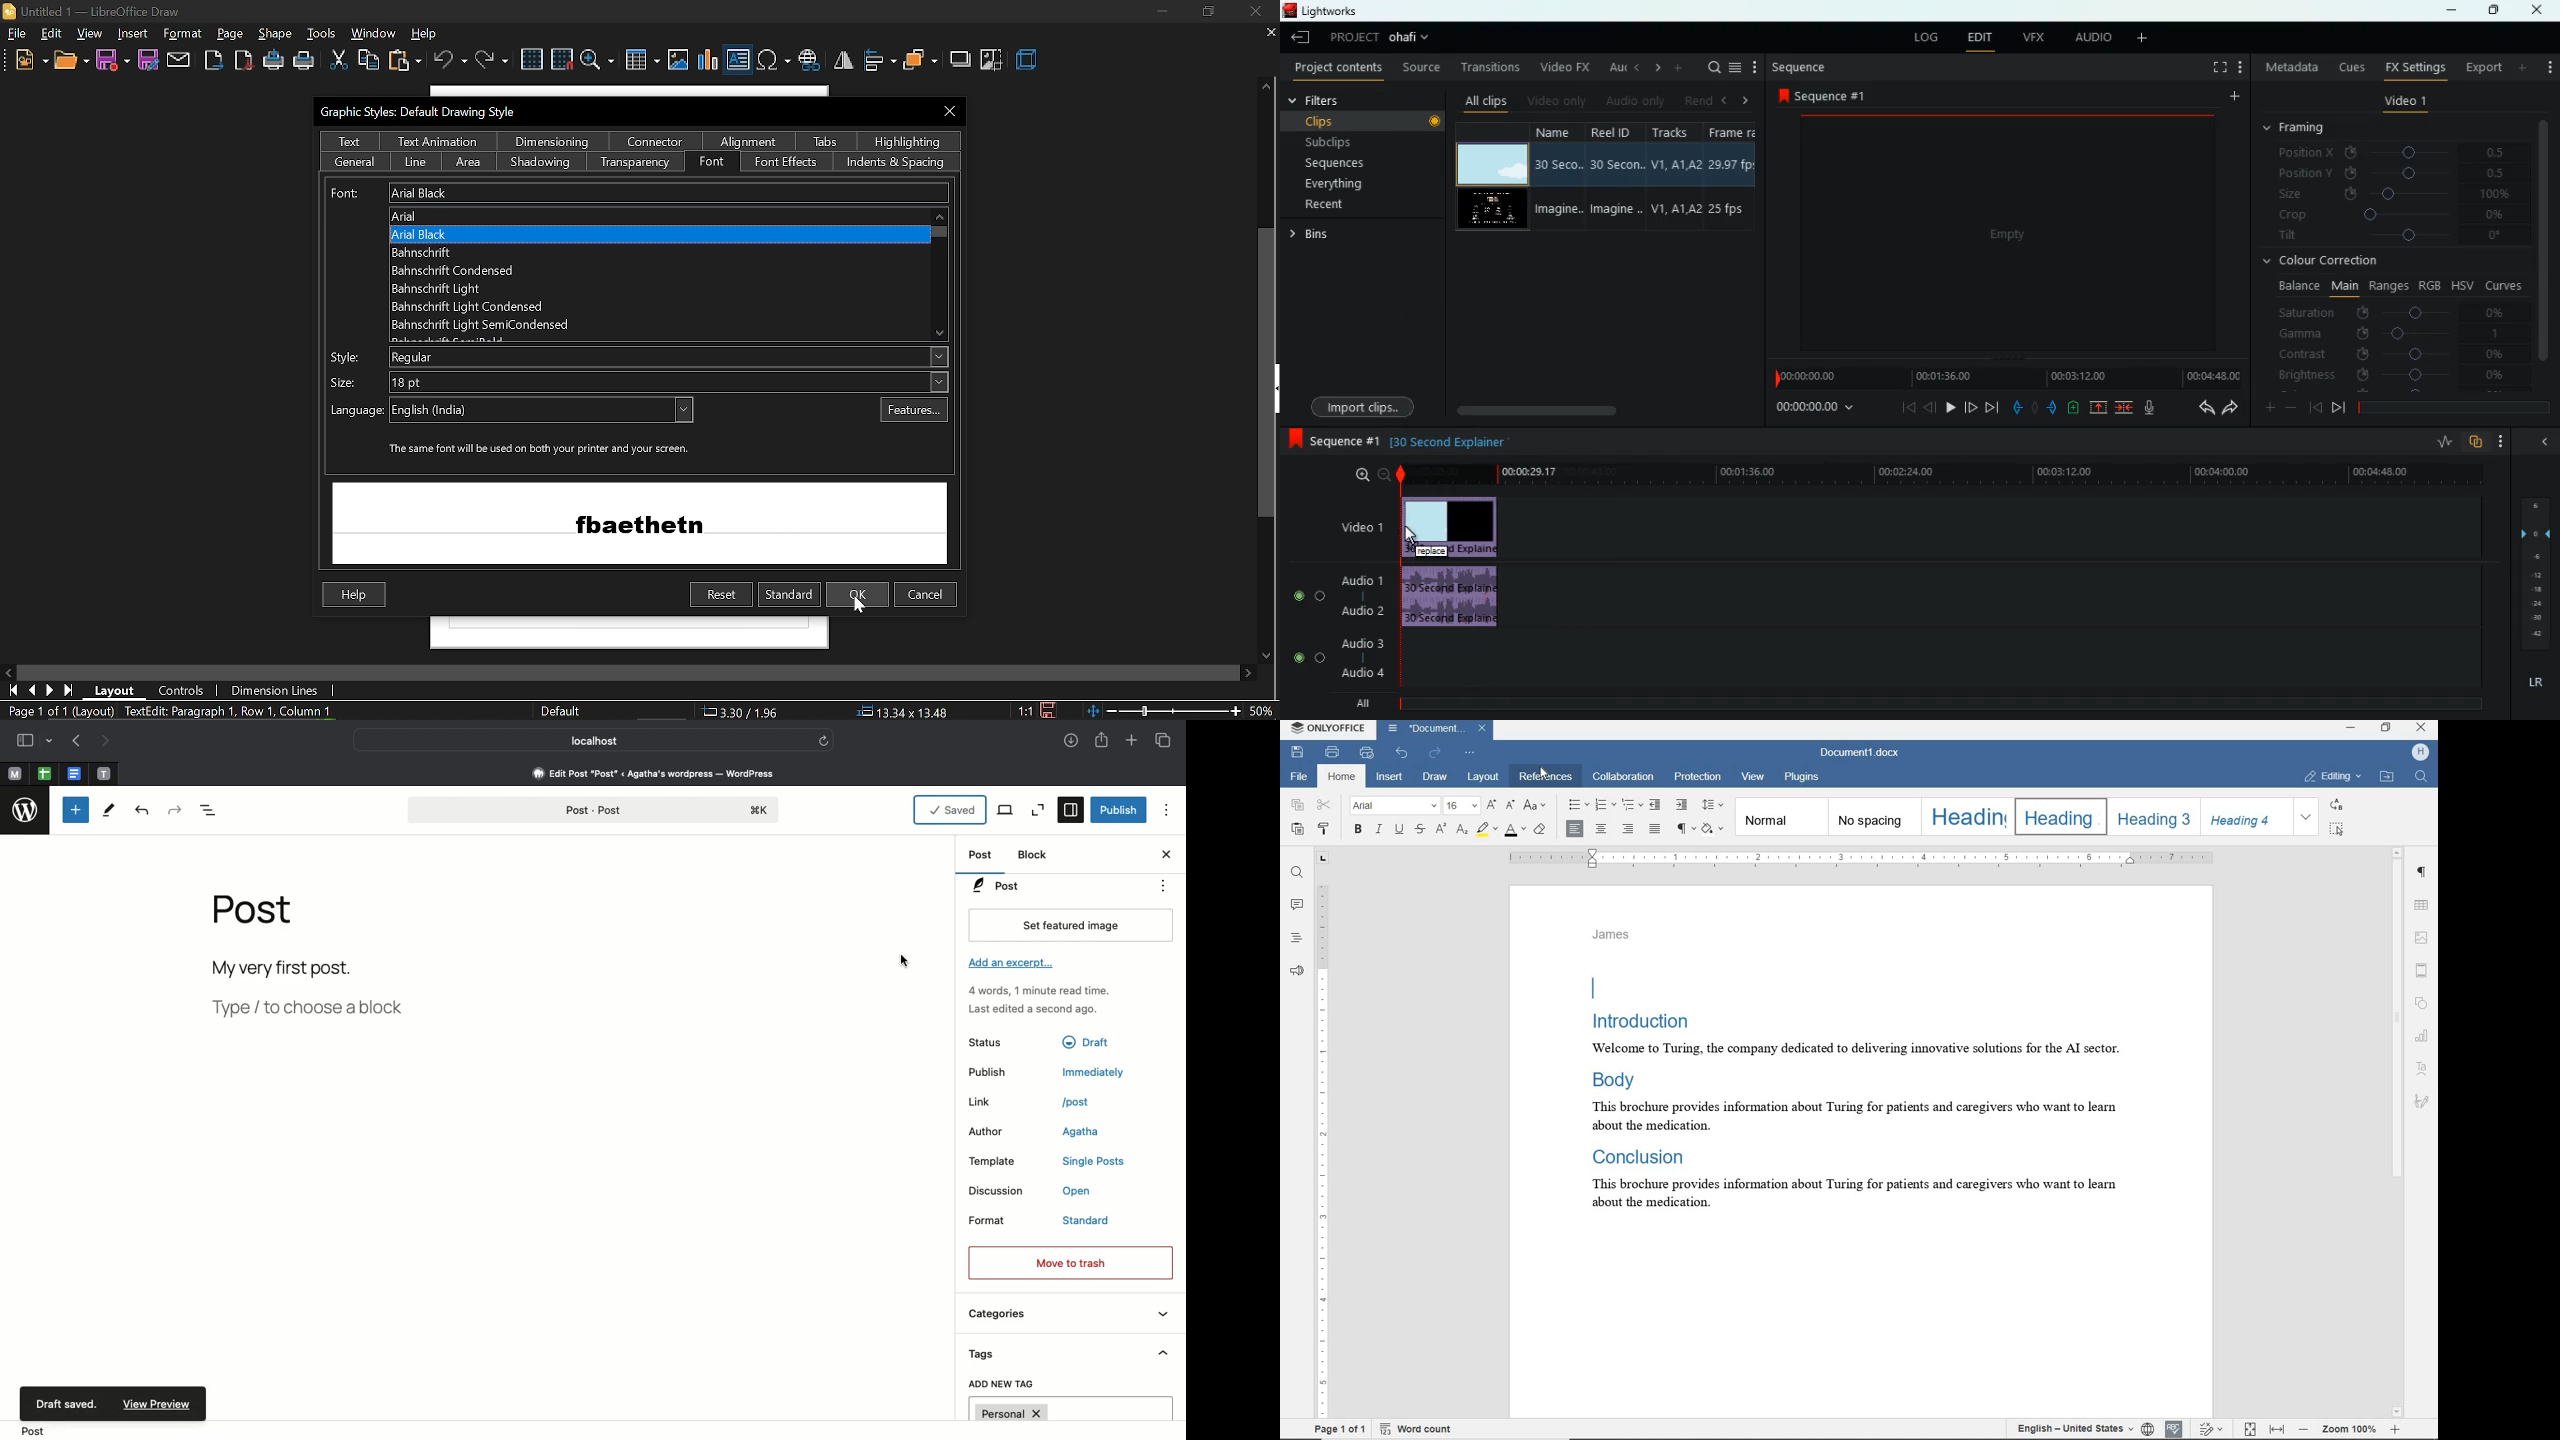 The width and height of the screenshot is (2576, 1456). Describe the element at coordinates (273, 692) in the screenshot. I see `dimension lines` at that location.